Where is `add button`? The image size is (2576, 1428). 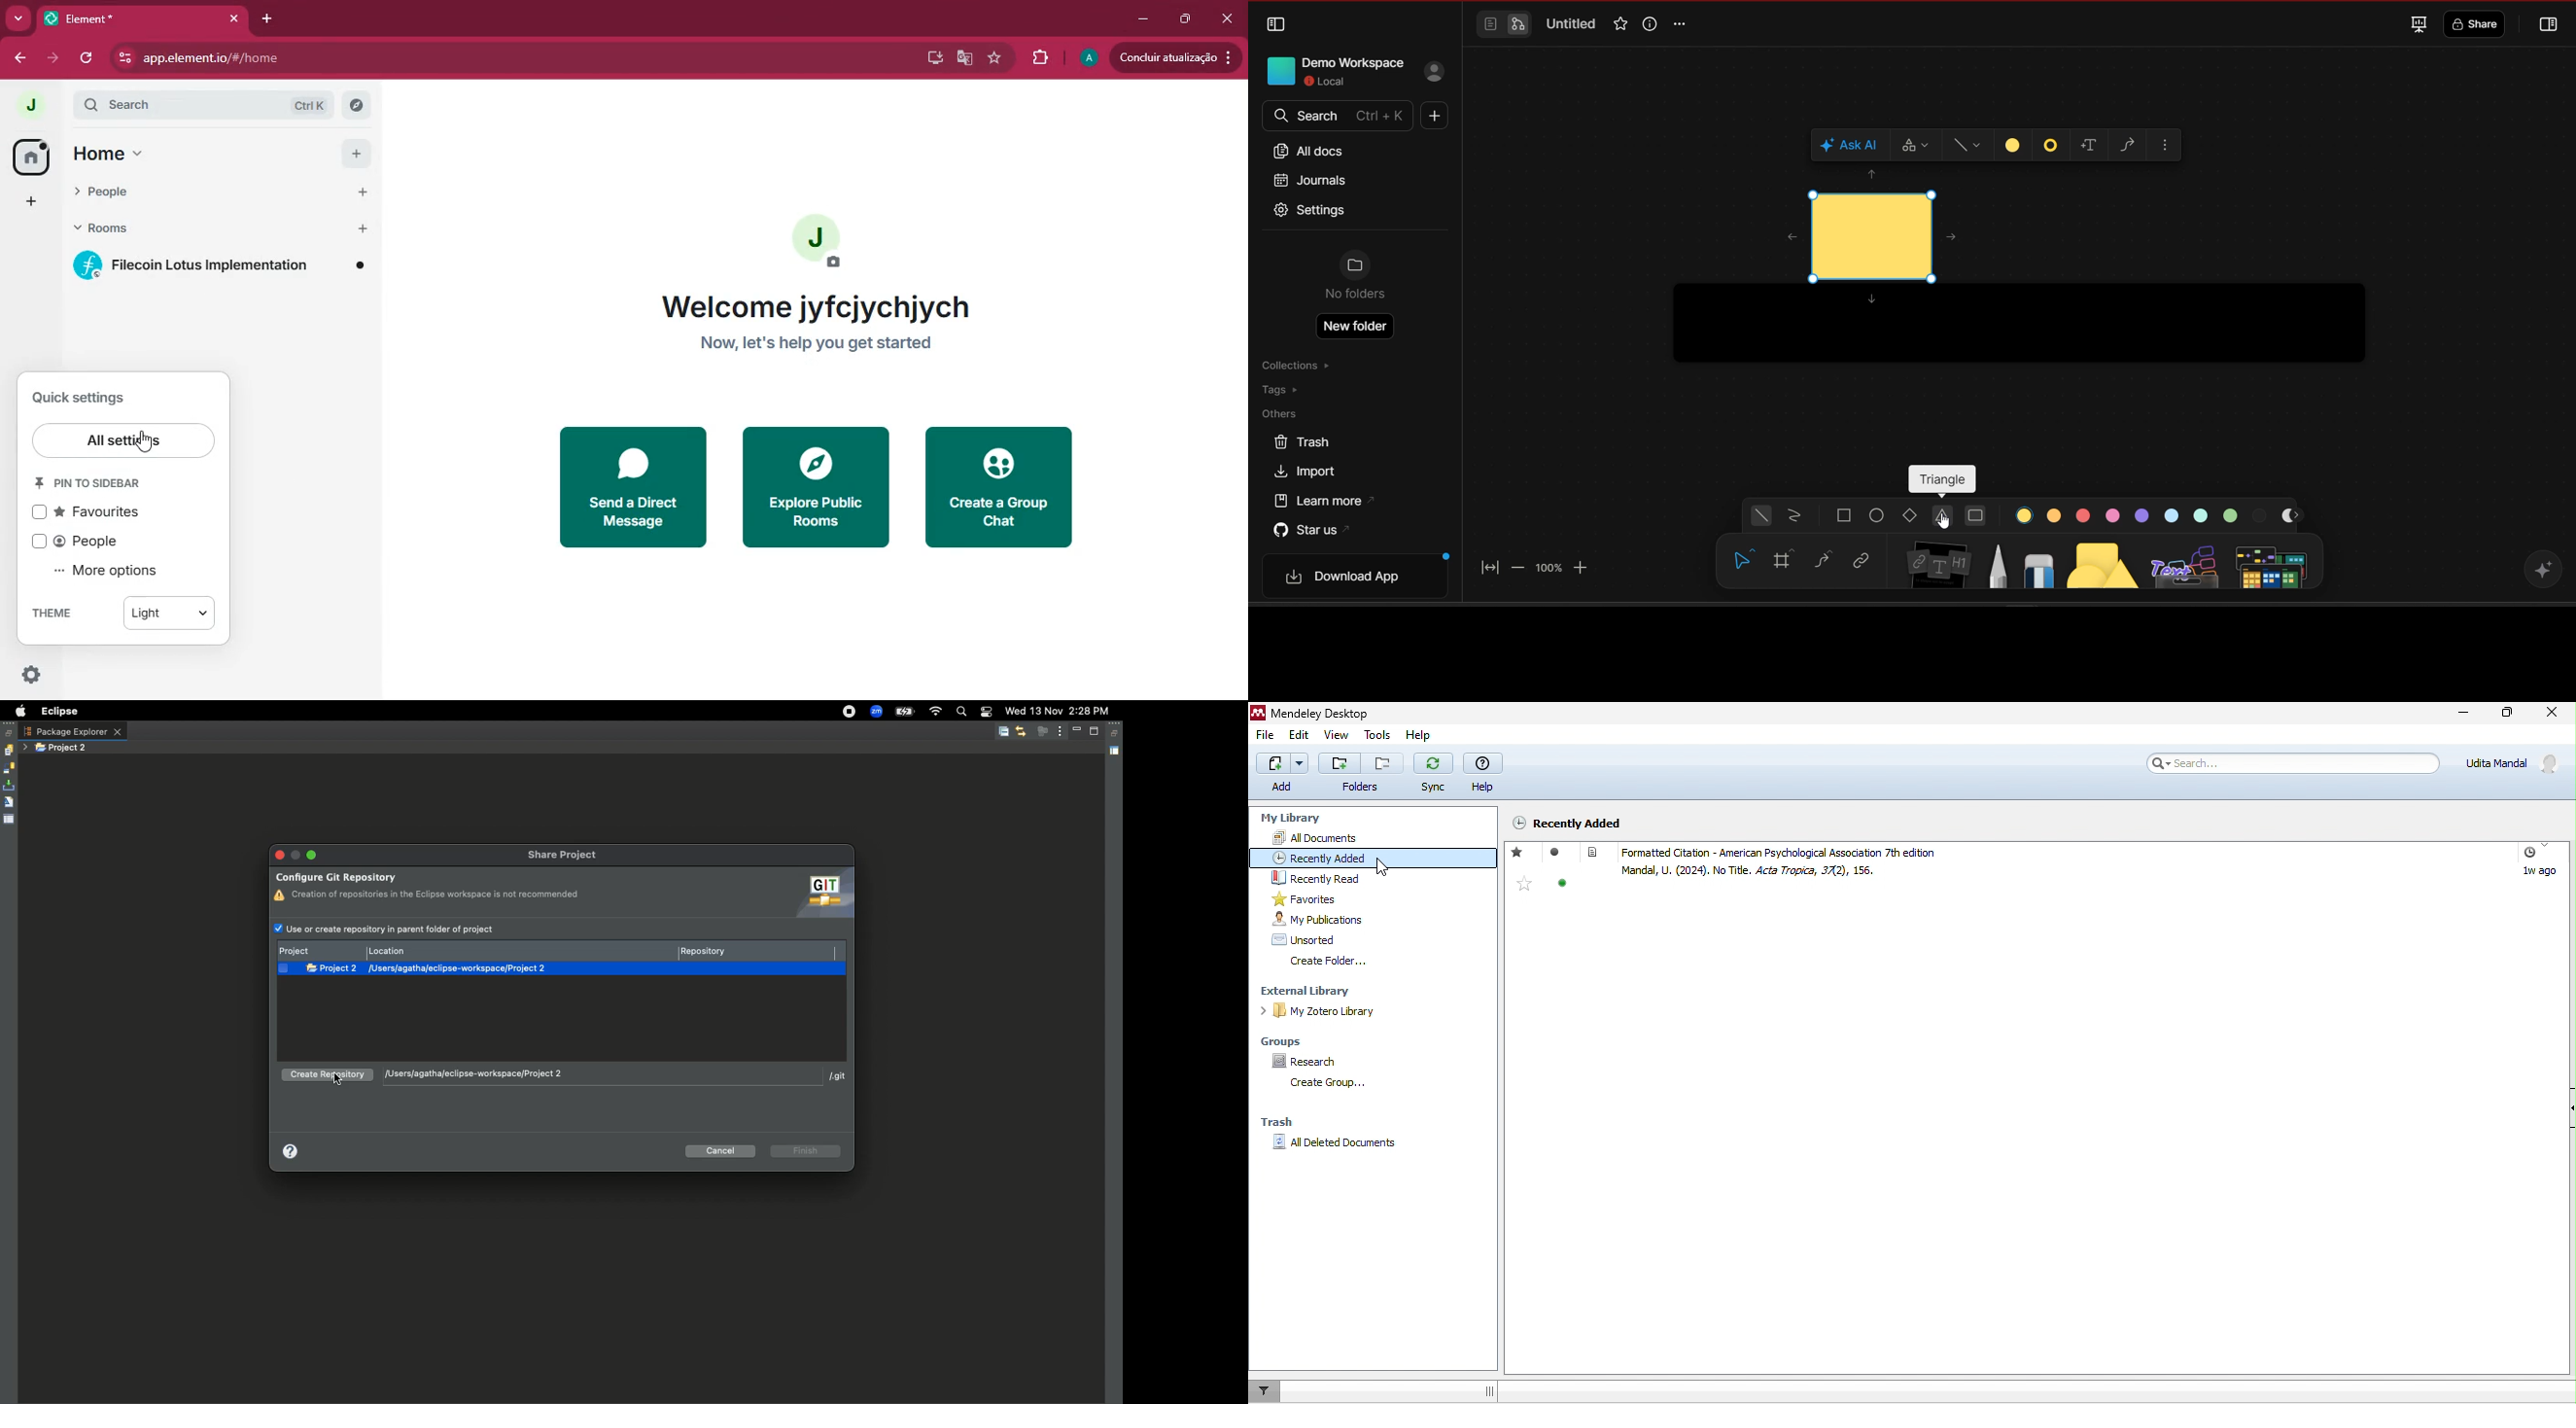
add button is located at coordinates (357, 154).